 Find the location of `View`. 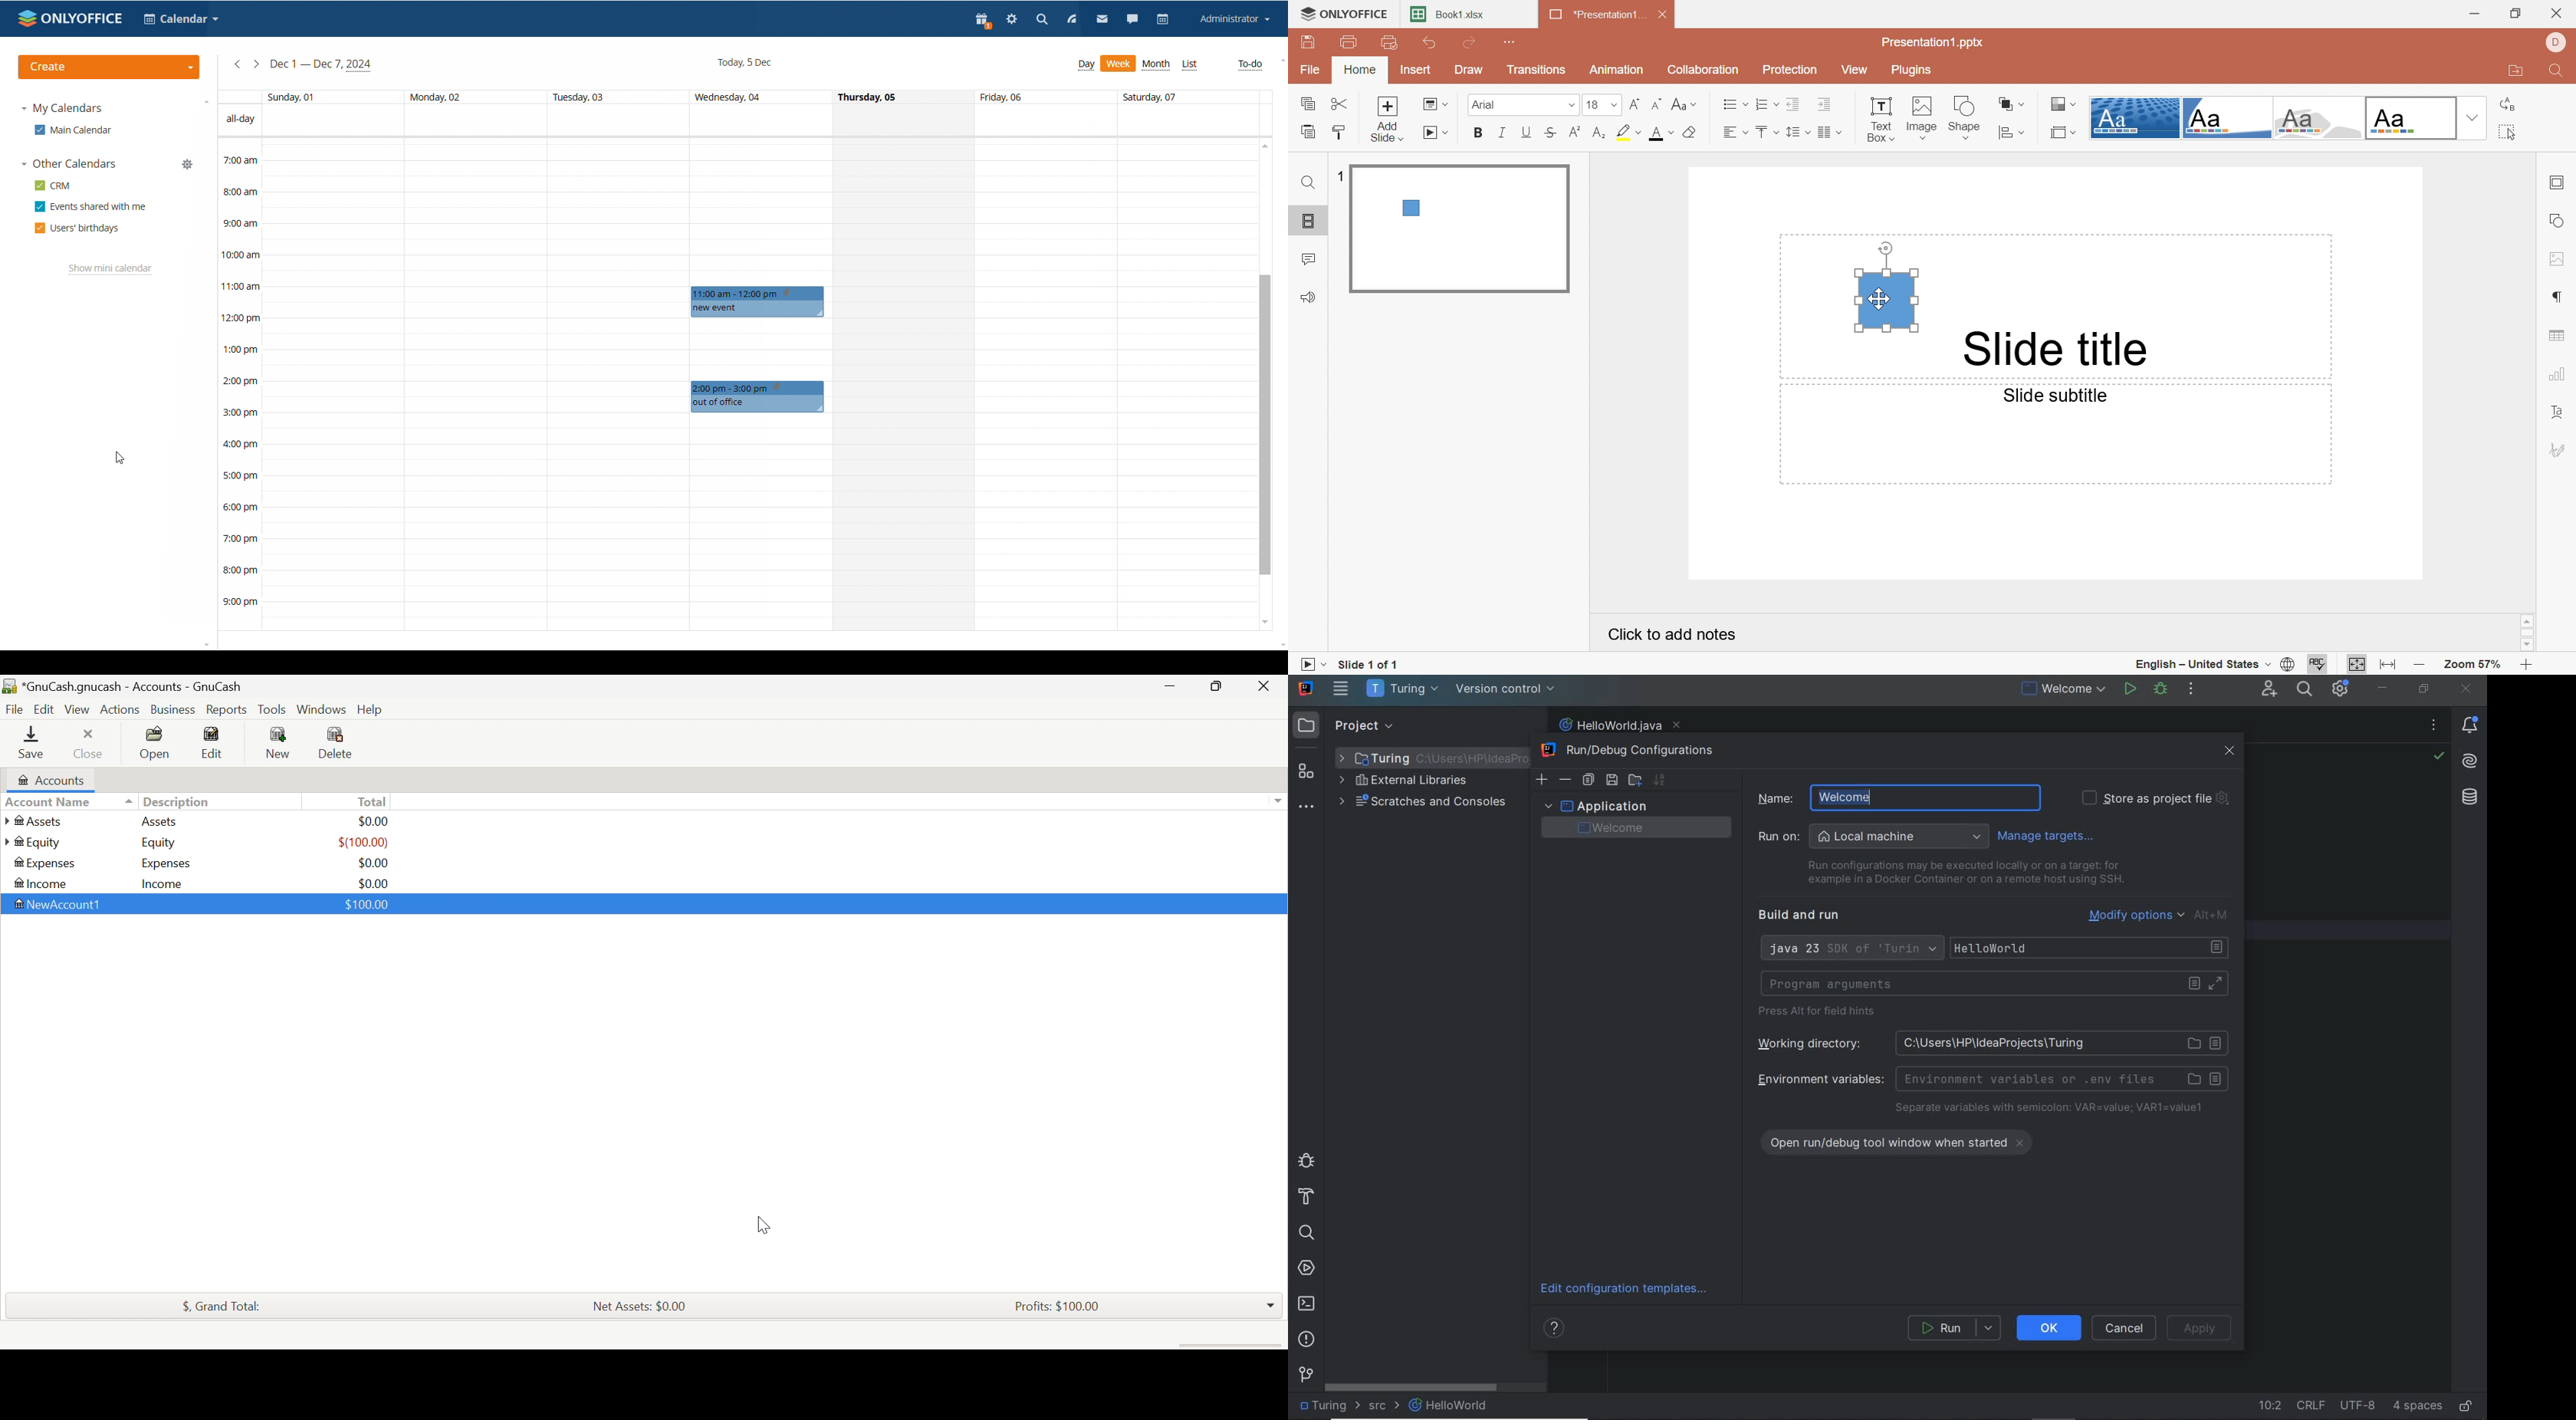

View is located at coordinates (77, 708).